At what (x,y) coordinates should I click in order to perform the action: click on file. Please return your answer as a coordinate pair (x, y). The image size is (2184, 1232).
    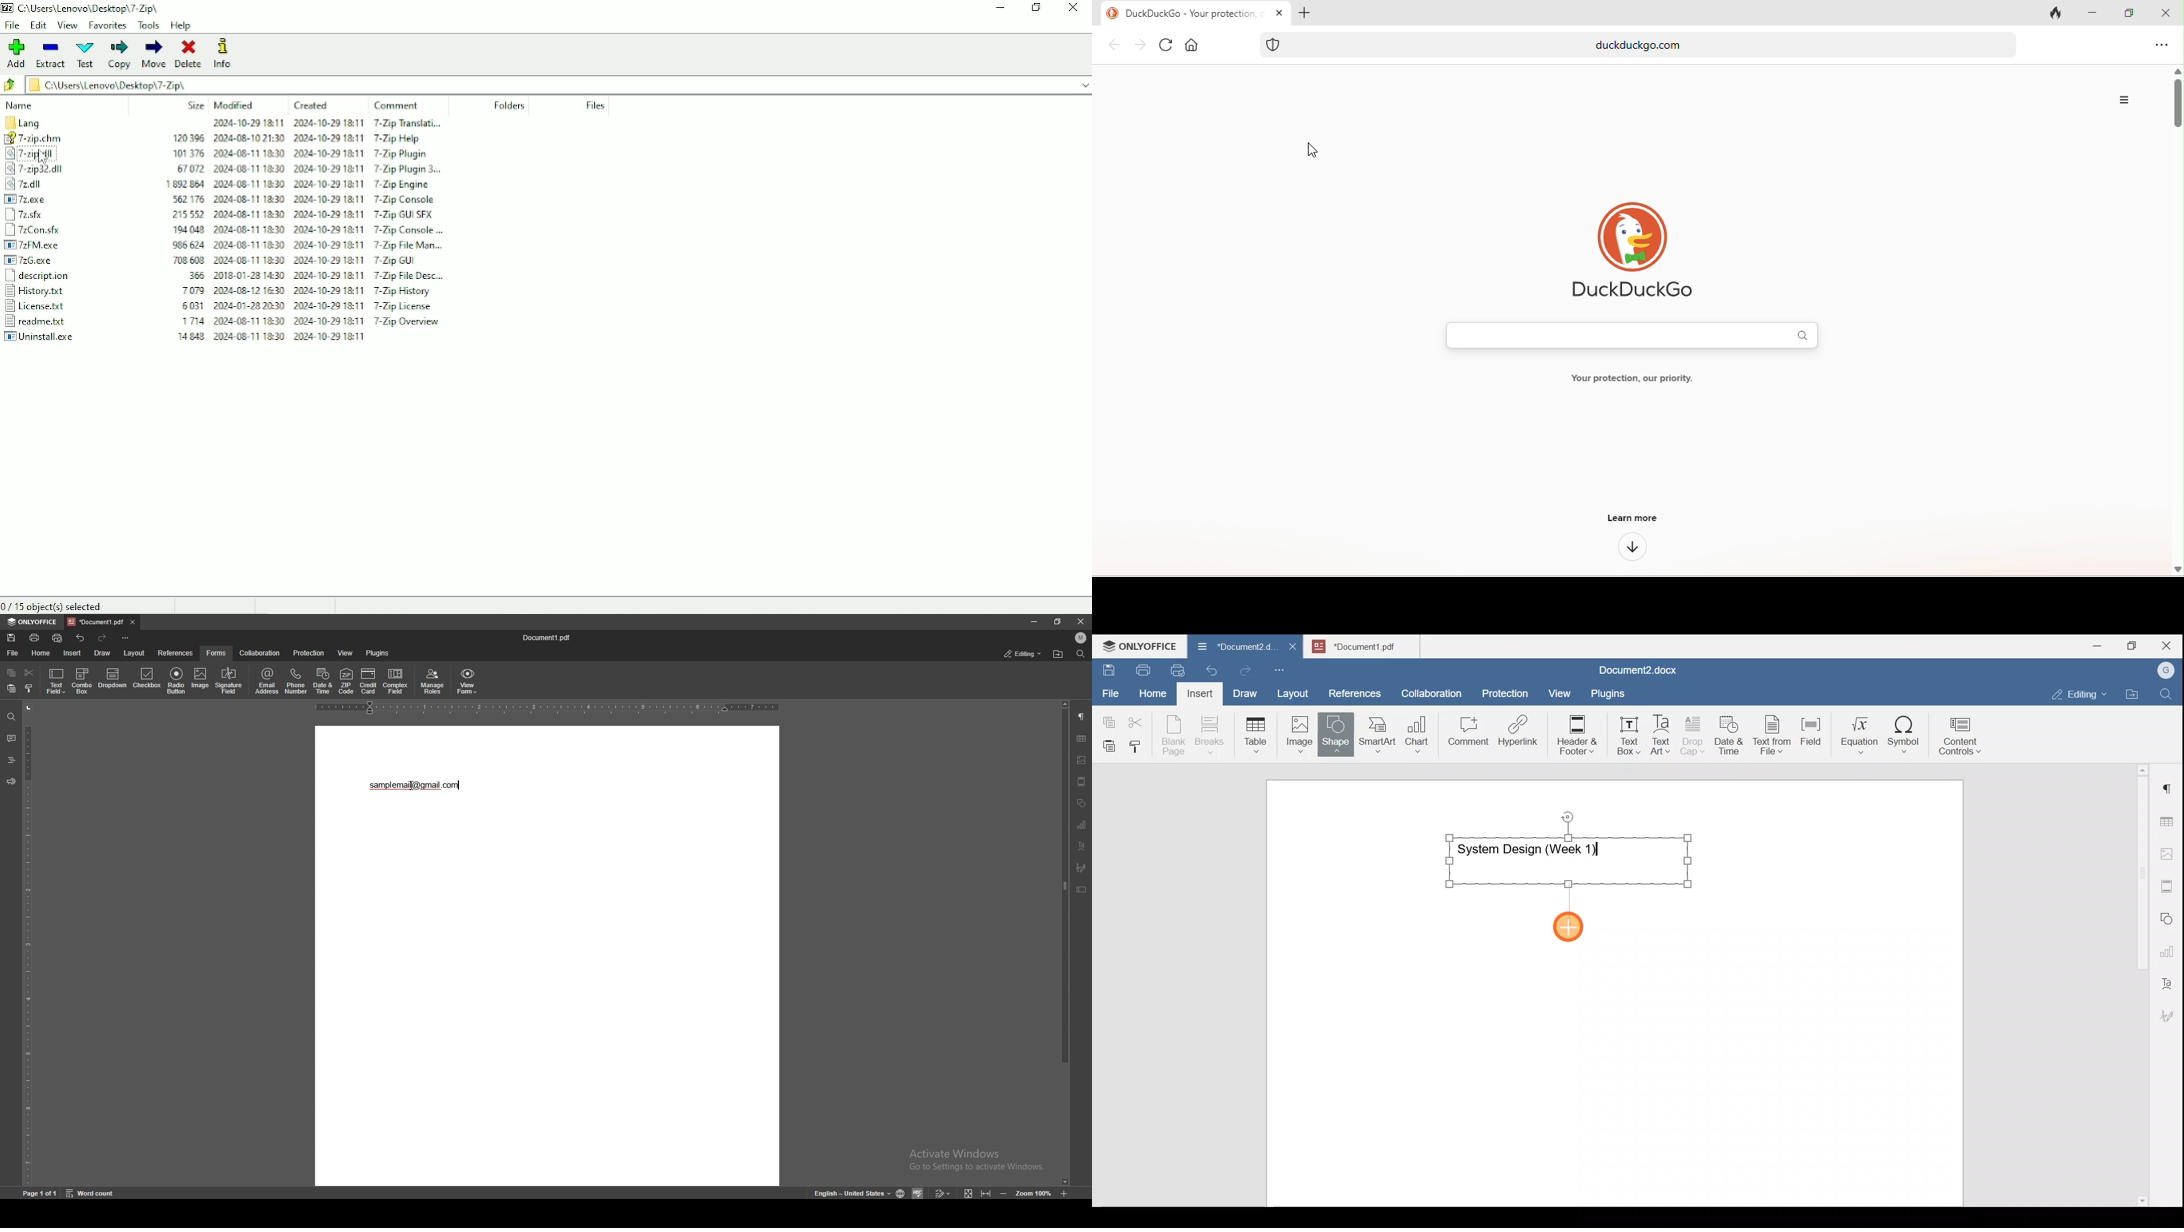
    Looking at the image, I should click on (13, 653).